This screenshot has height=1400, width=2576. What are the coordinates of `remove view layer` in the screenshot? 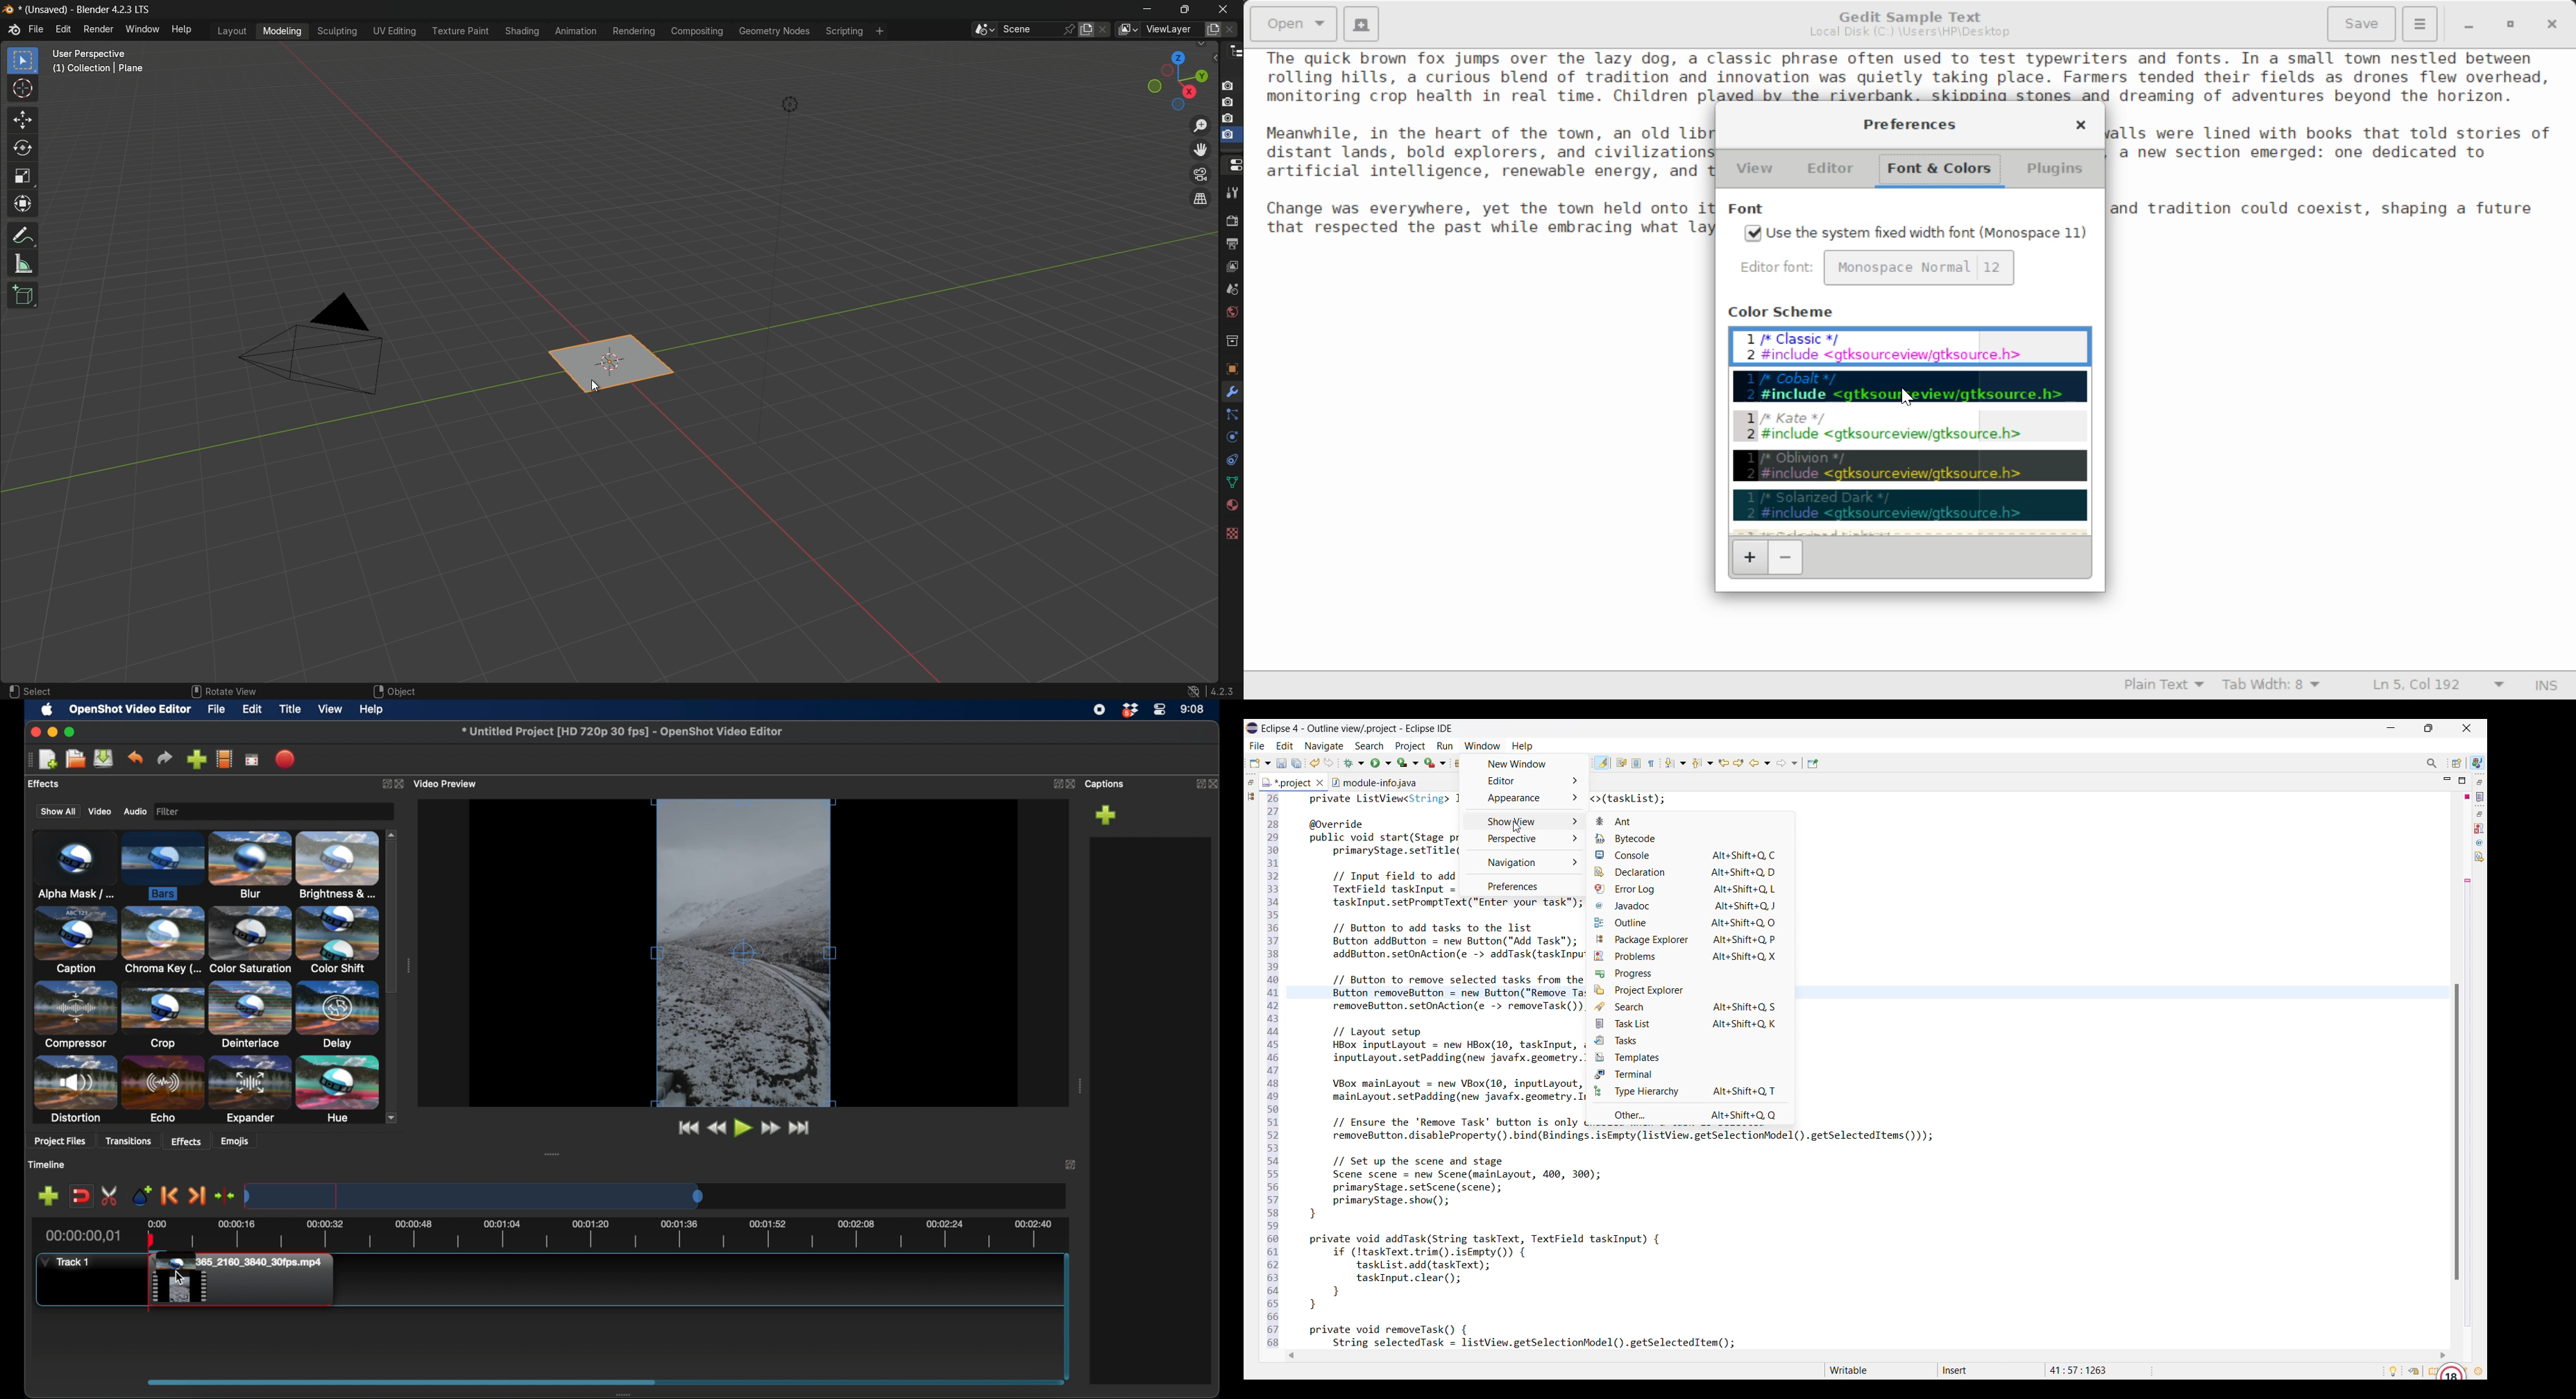 It's located at (1232, 30).